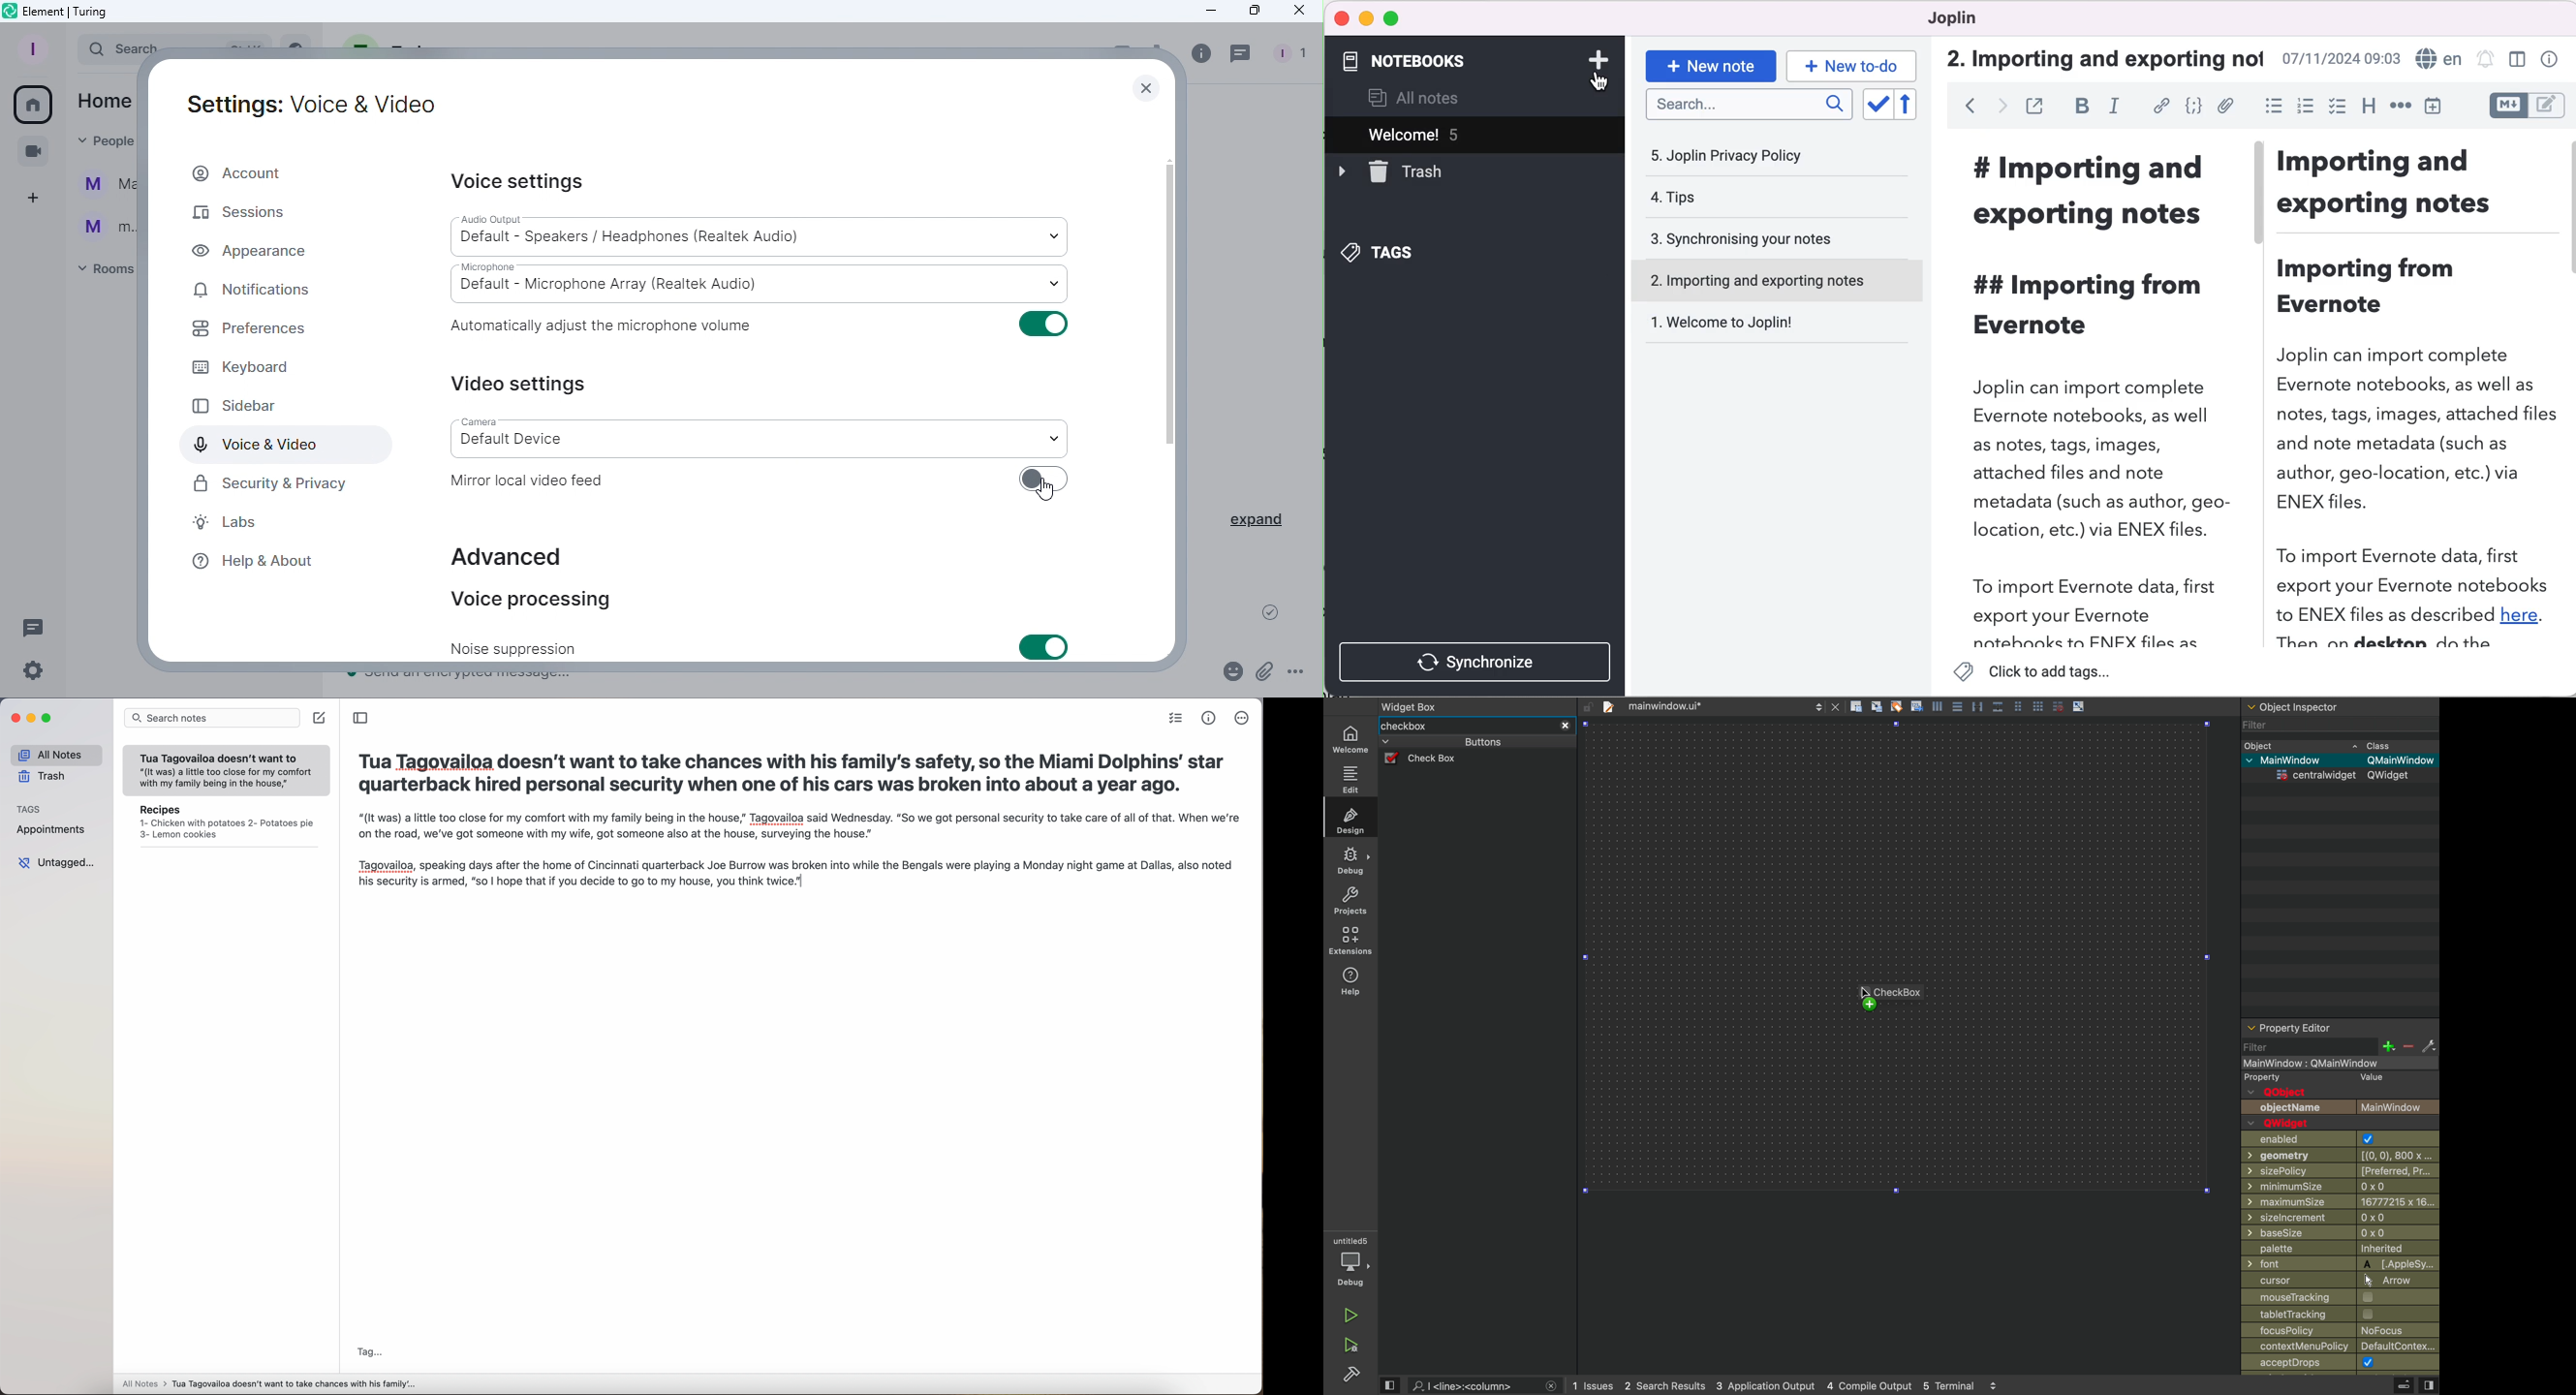  What do you see at coordinates (269, 483) in the screenshot?
I see `Security and Privacy` at bounding box center [269, 483].